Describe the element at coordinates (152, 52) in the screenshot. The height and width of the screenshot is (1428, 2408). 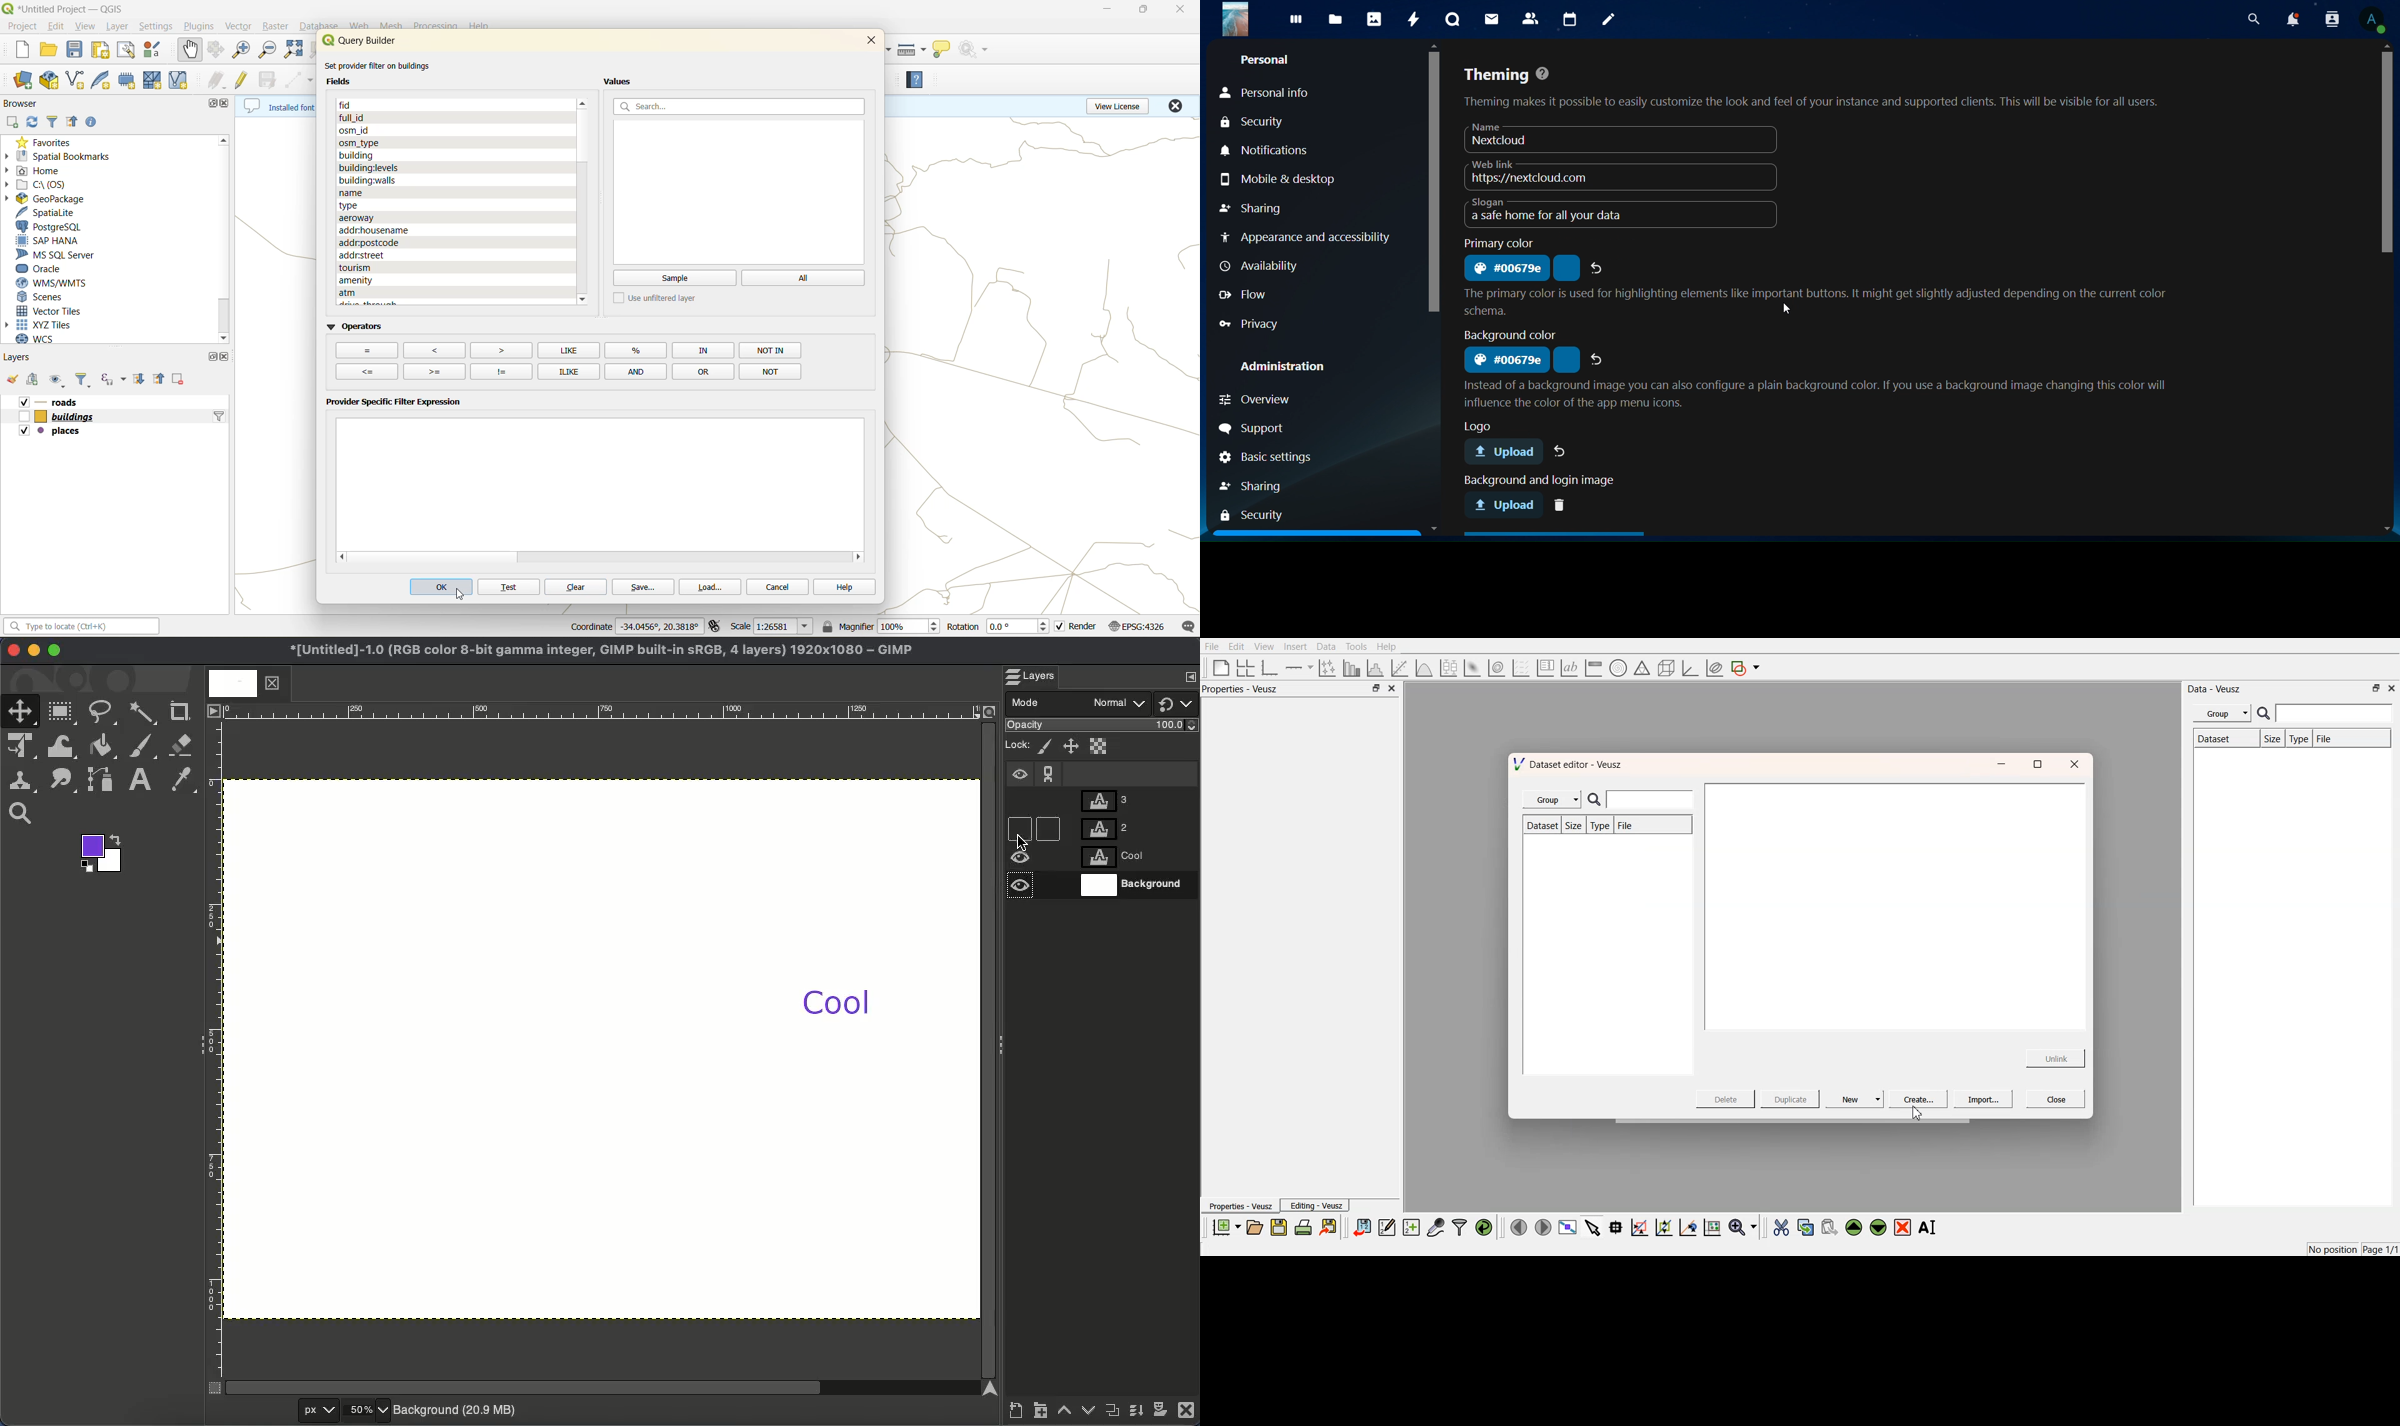
I see `style manager` at that location.